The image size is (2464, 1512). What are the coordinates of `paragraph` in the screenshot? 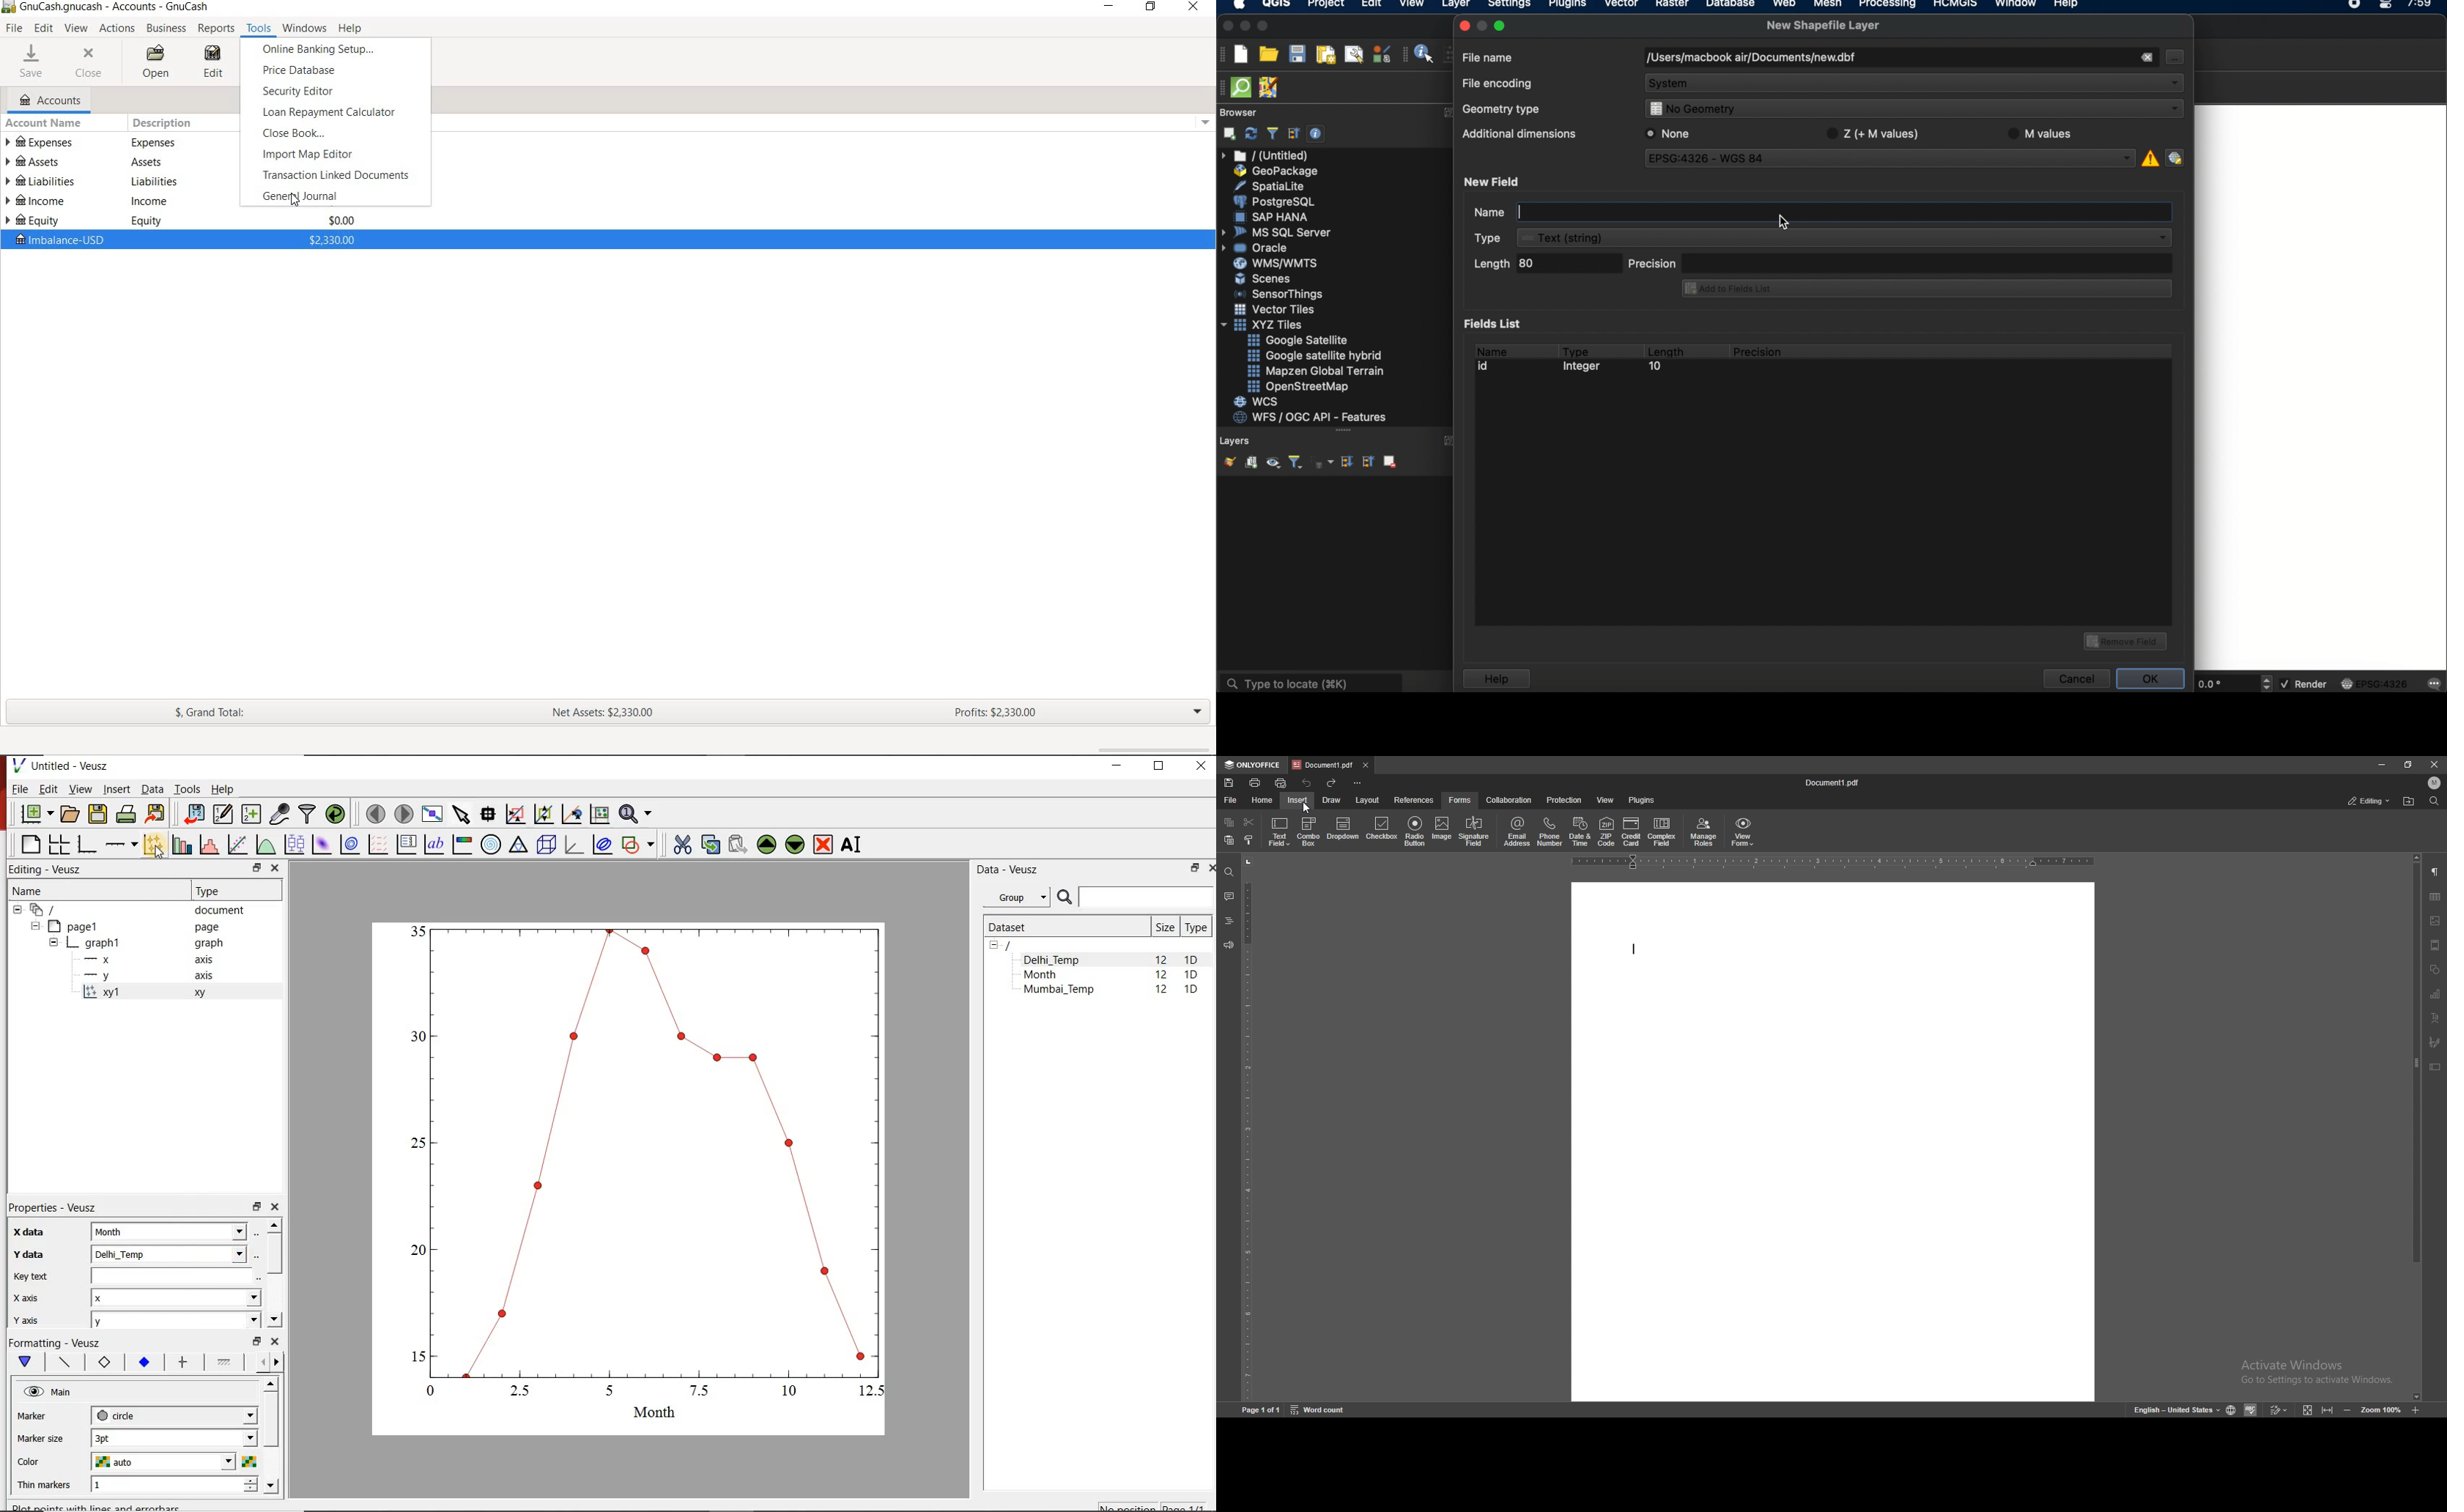 It's located at (2436, 872).